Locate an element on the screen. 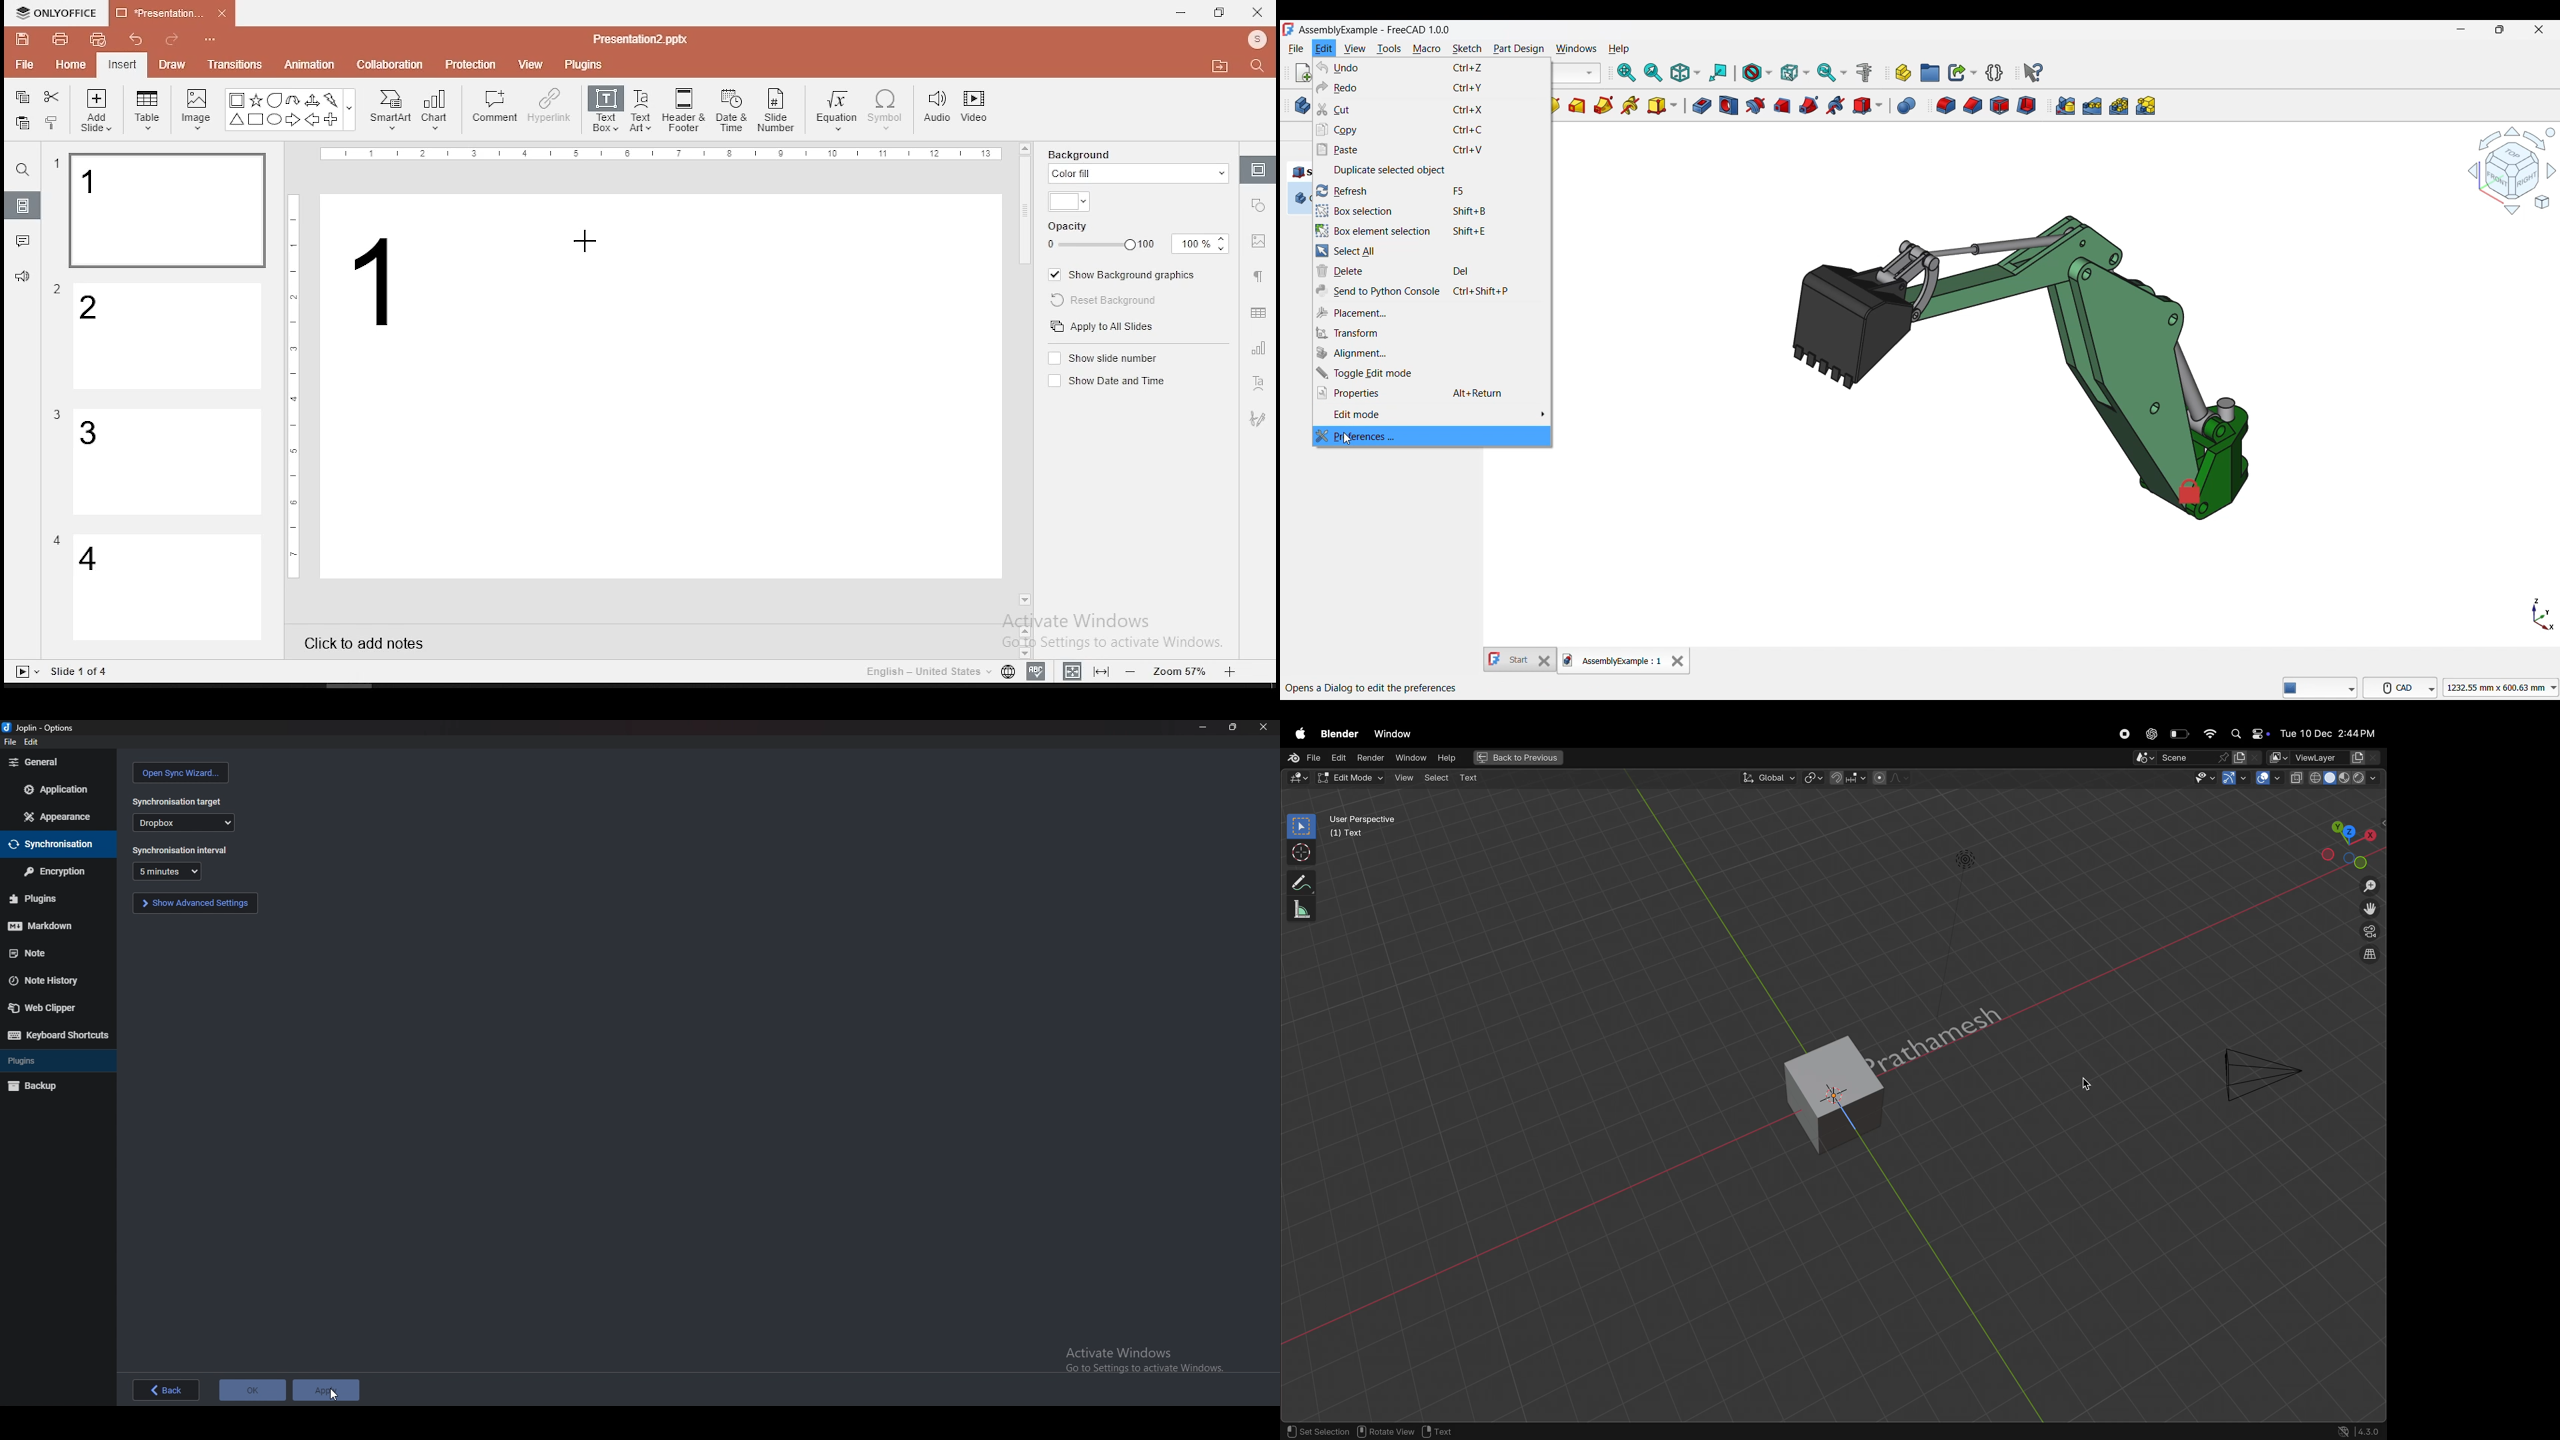 Image resolution: width=2576 pixels, height=1456 pixels. Subtractive loft is located at coordinates (1783, 107).